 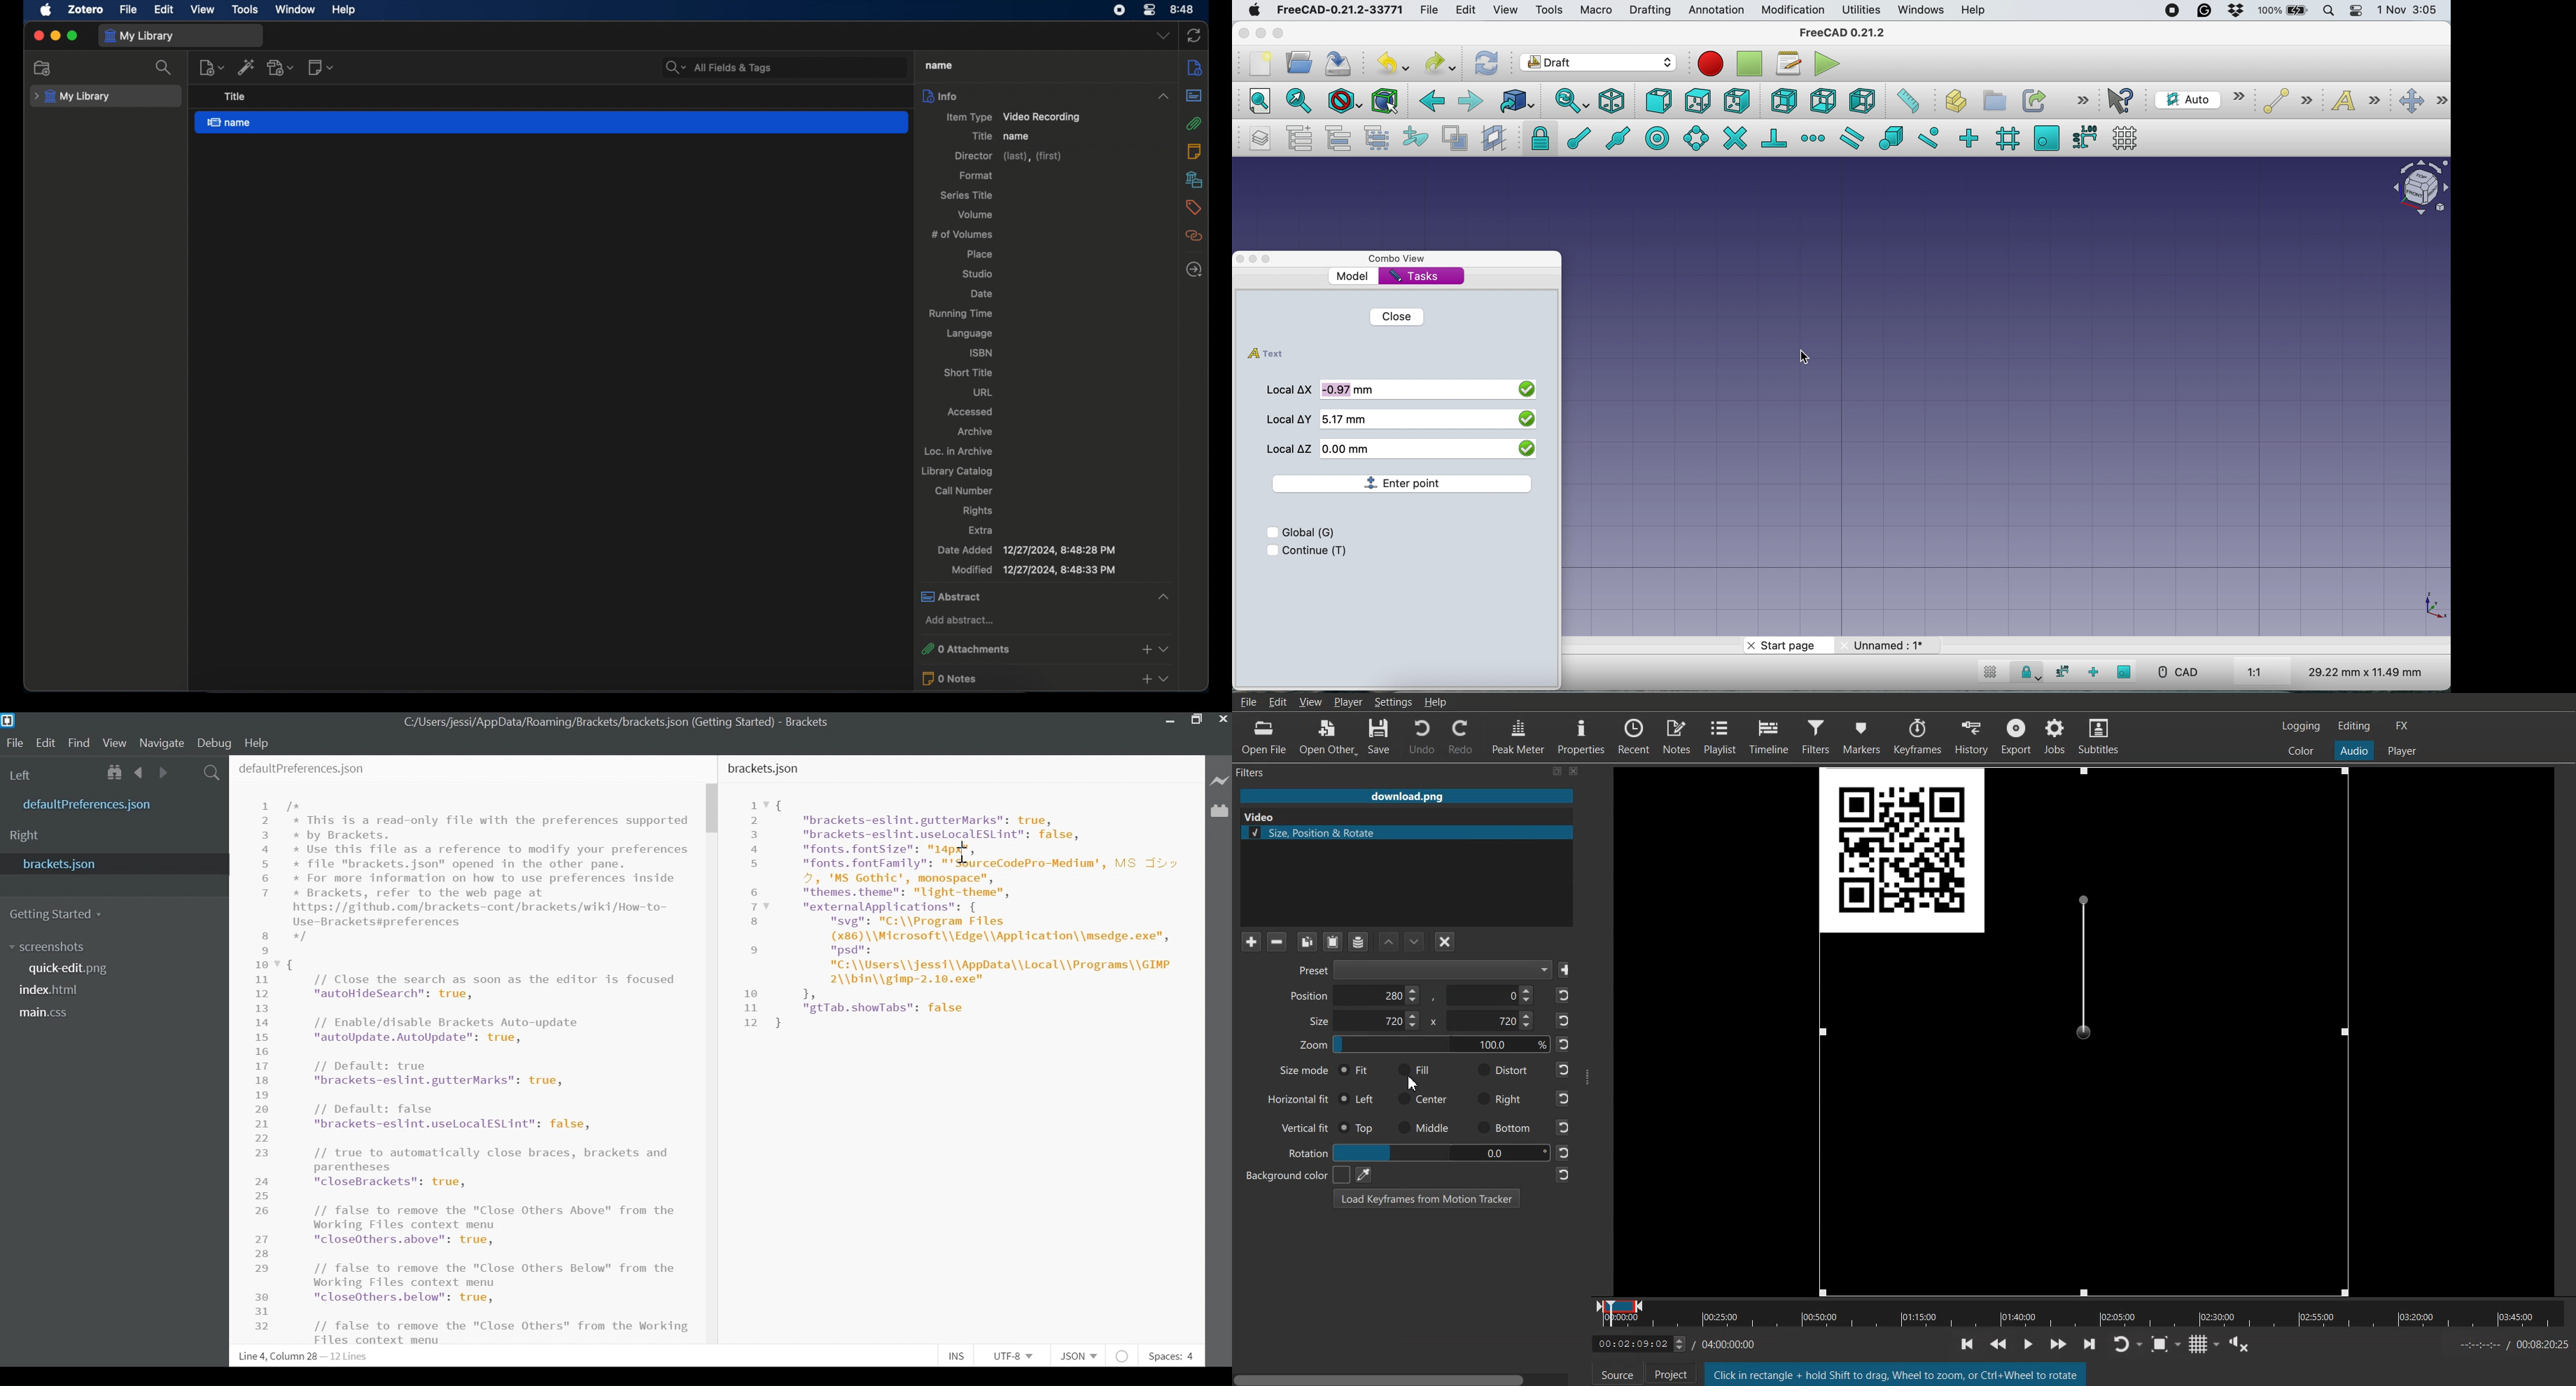 What do you see at coordinates (939, 65) in the screenshot?
I see `name` at bounding box center [939, 65].